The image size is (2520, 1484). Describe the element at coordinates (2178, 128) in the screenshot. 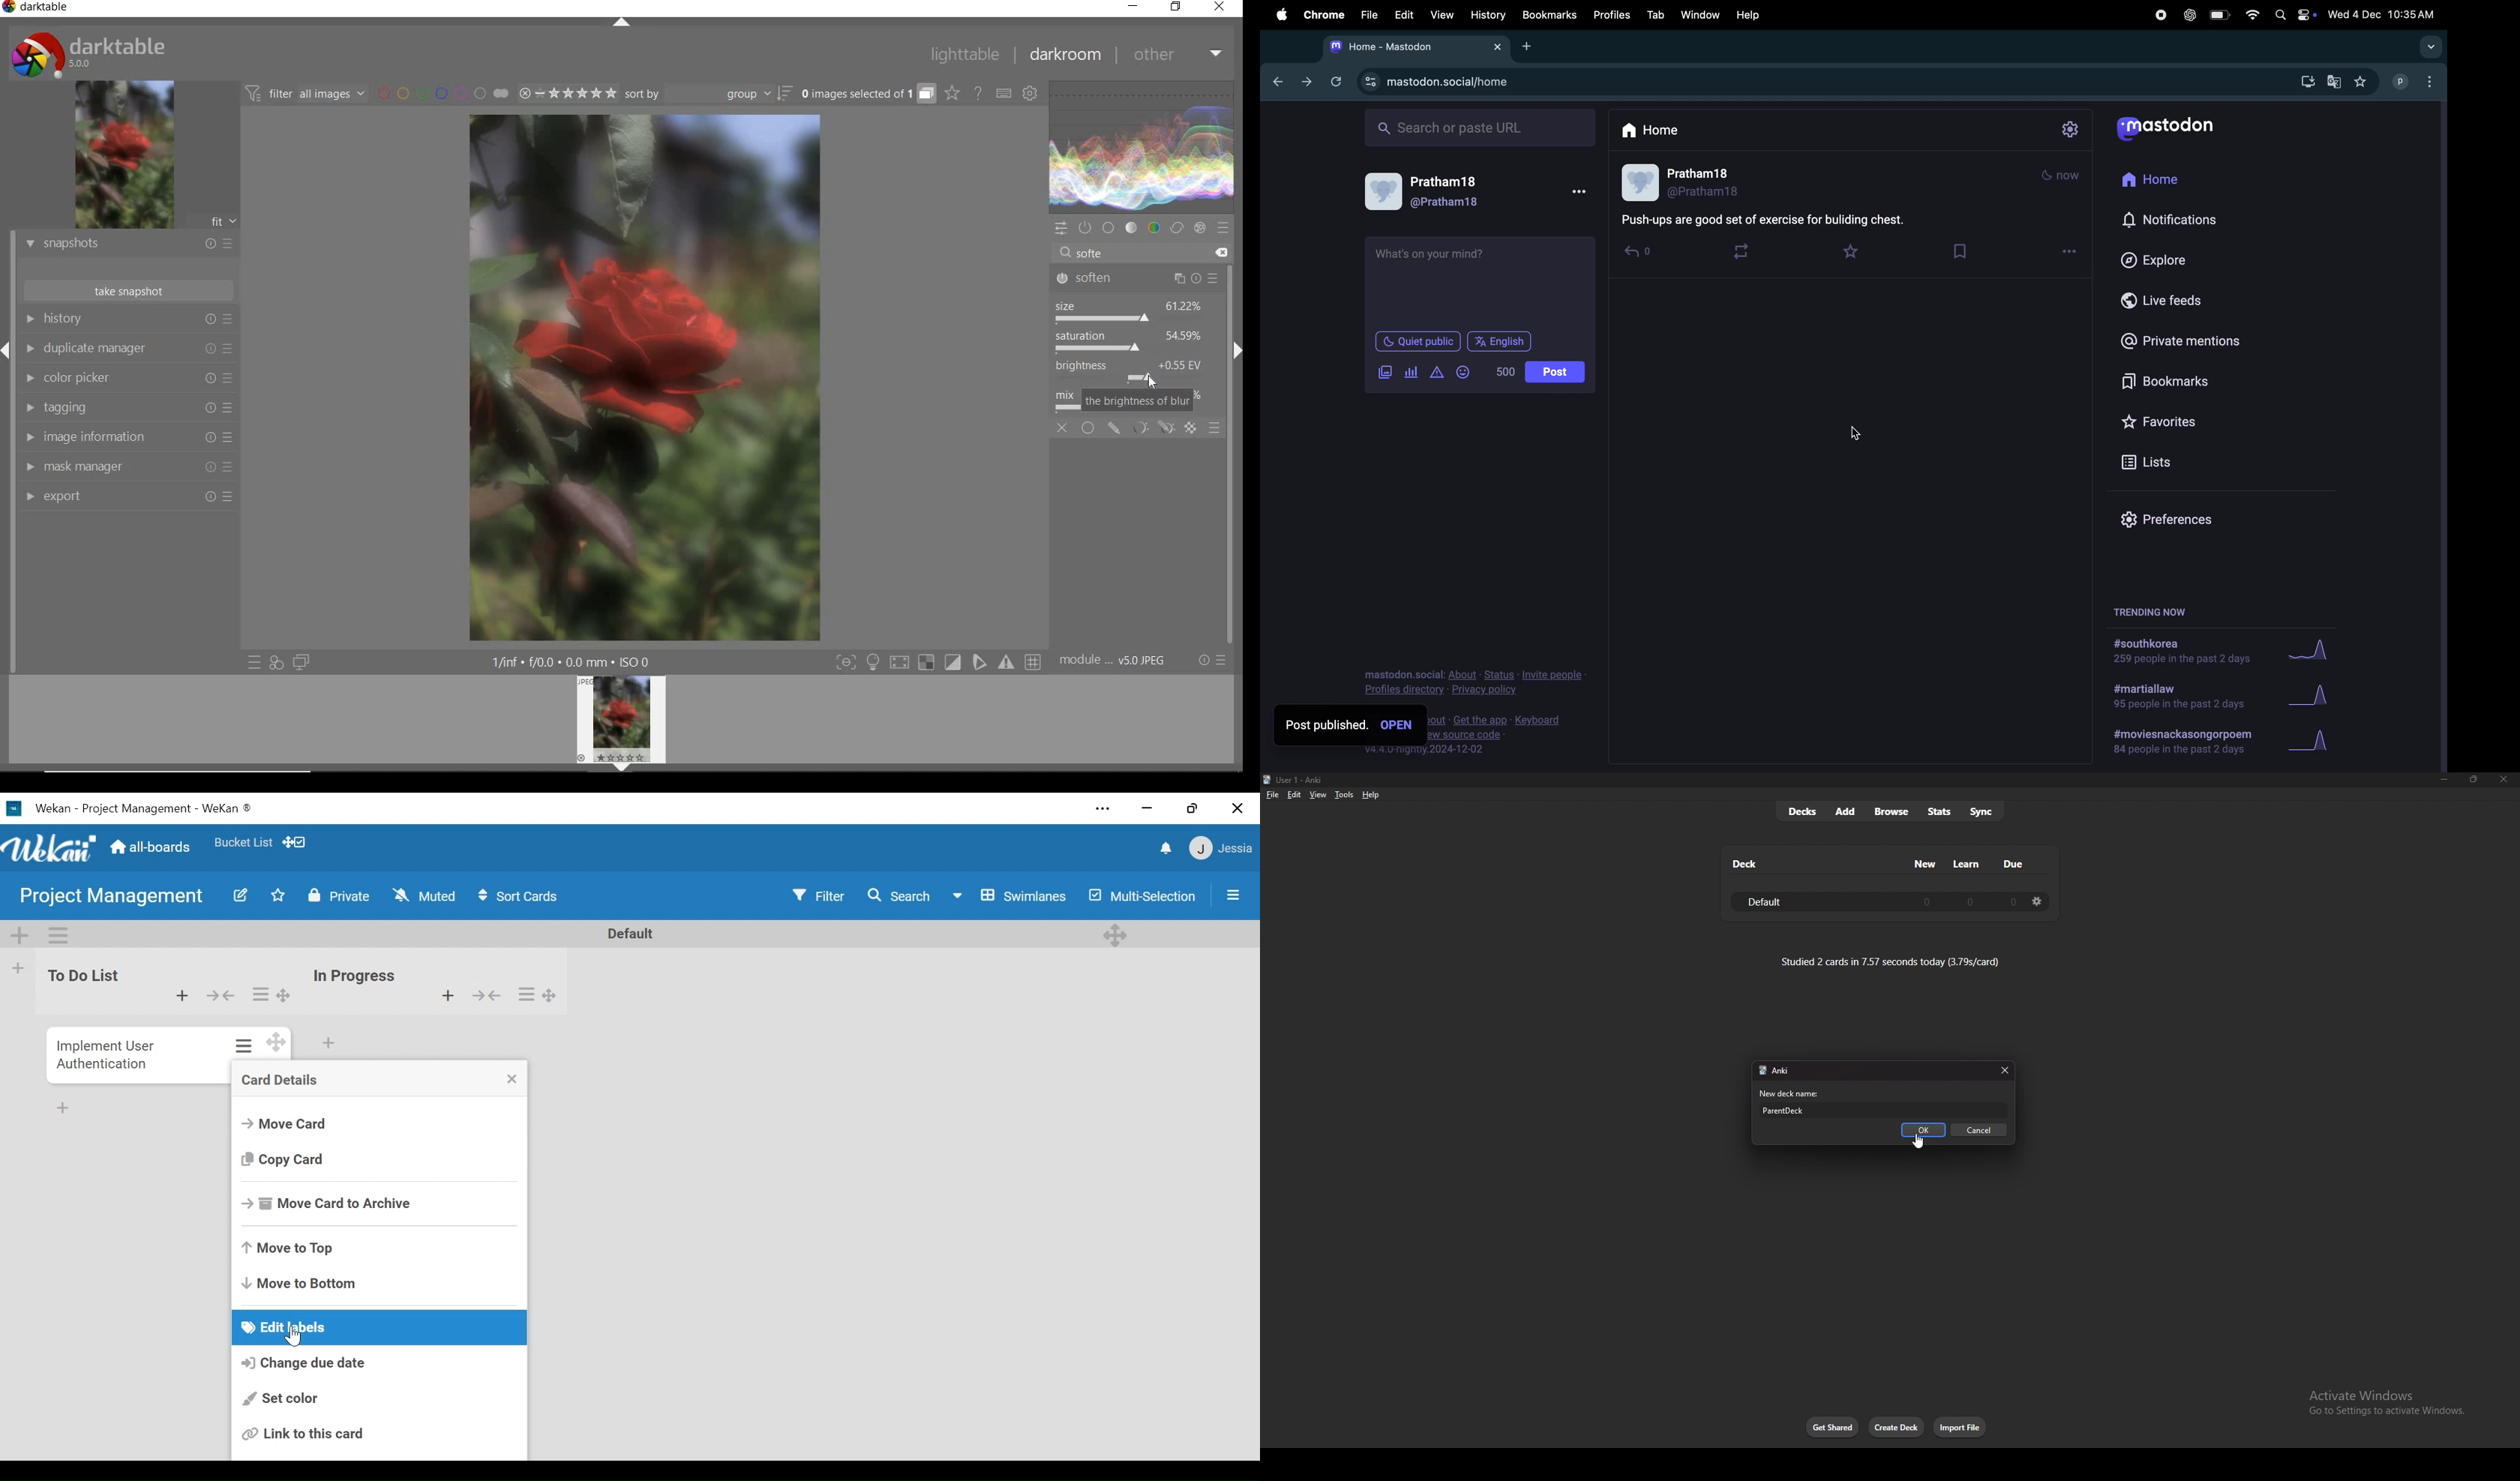

I see `Mastodon` at that location.